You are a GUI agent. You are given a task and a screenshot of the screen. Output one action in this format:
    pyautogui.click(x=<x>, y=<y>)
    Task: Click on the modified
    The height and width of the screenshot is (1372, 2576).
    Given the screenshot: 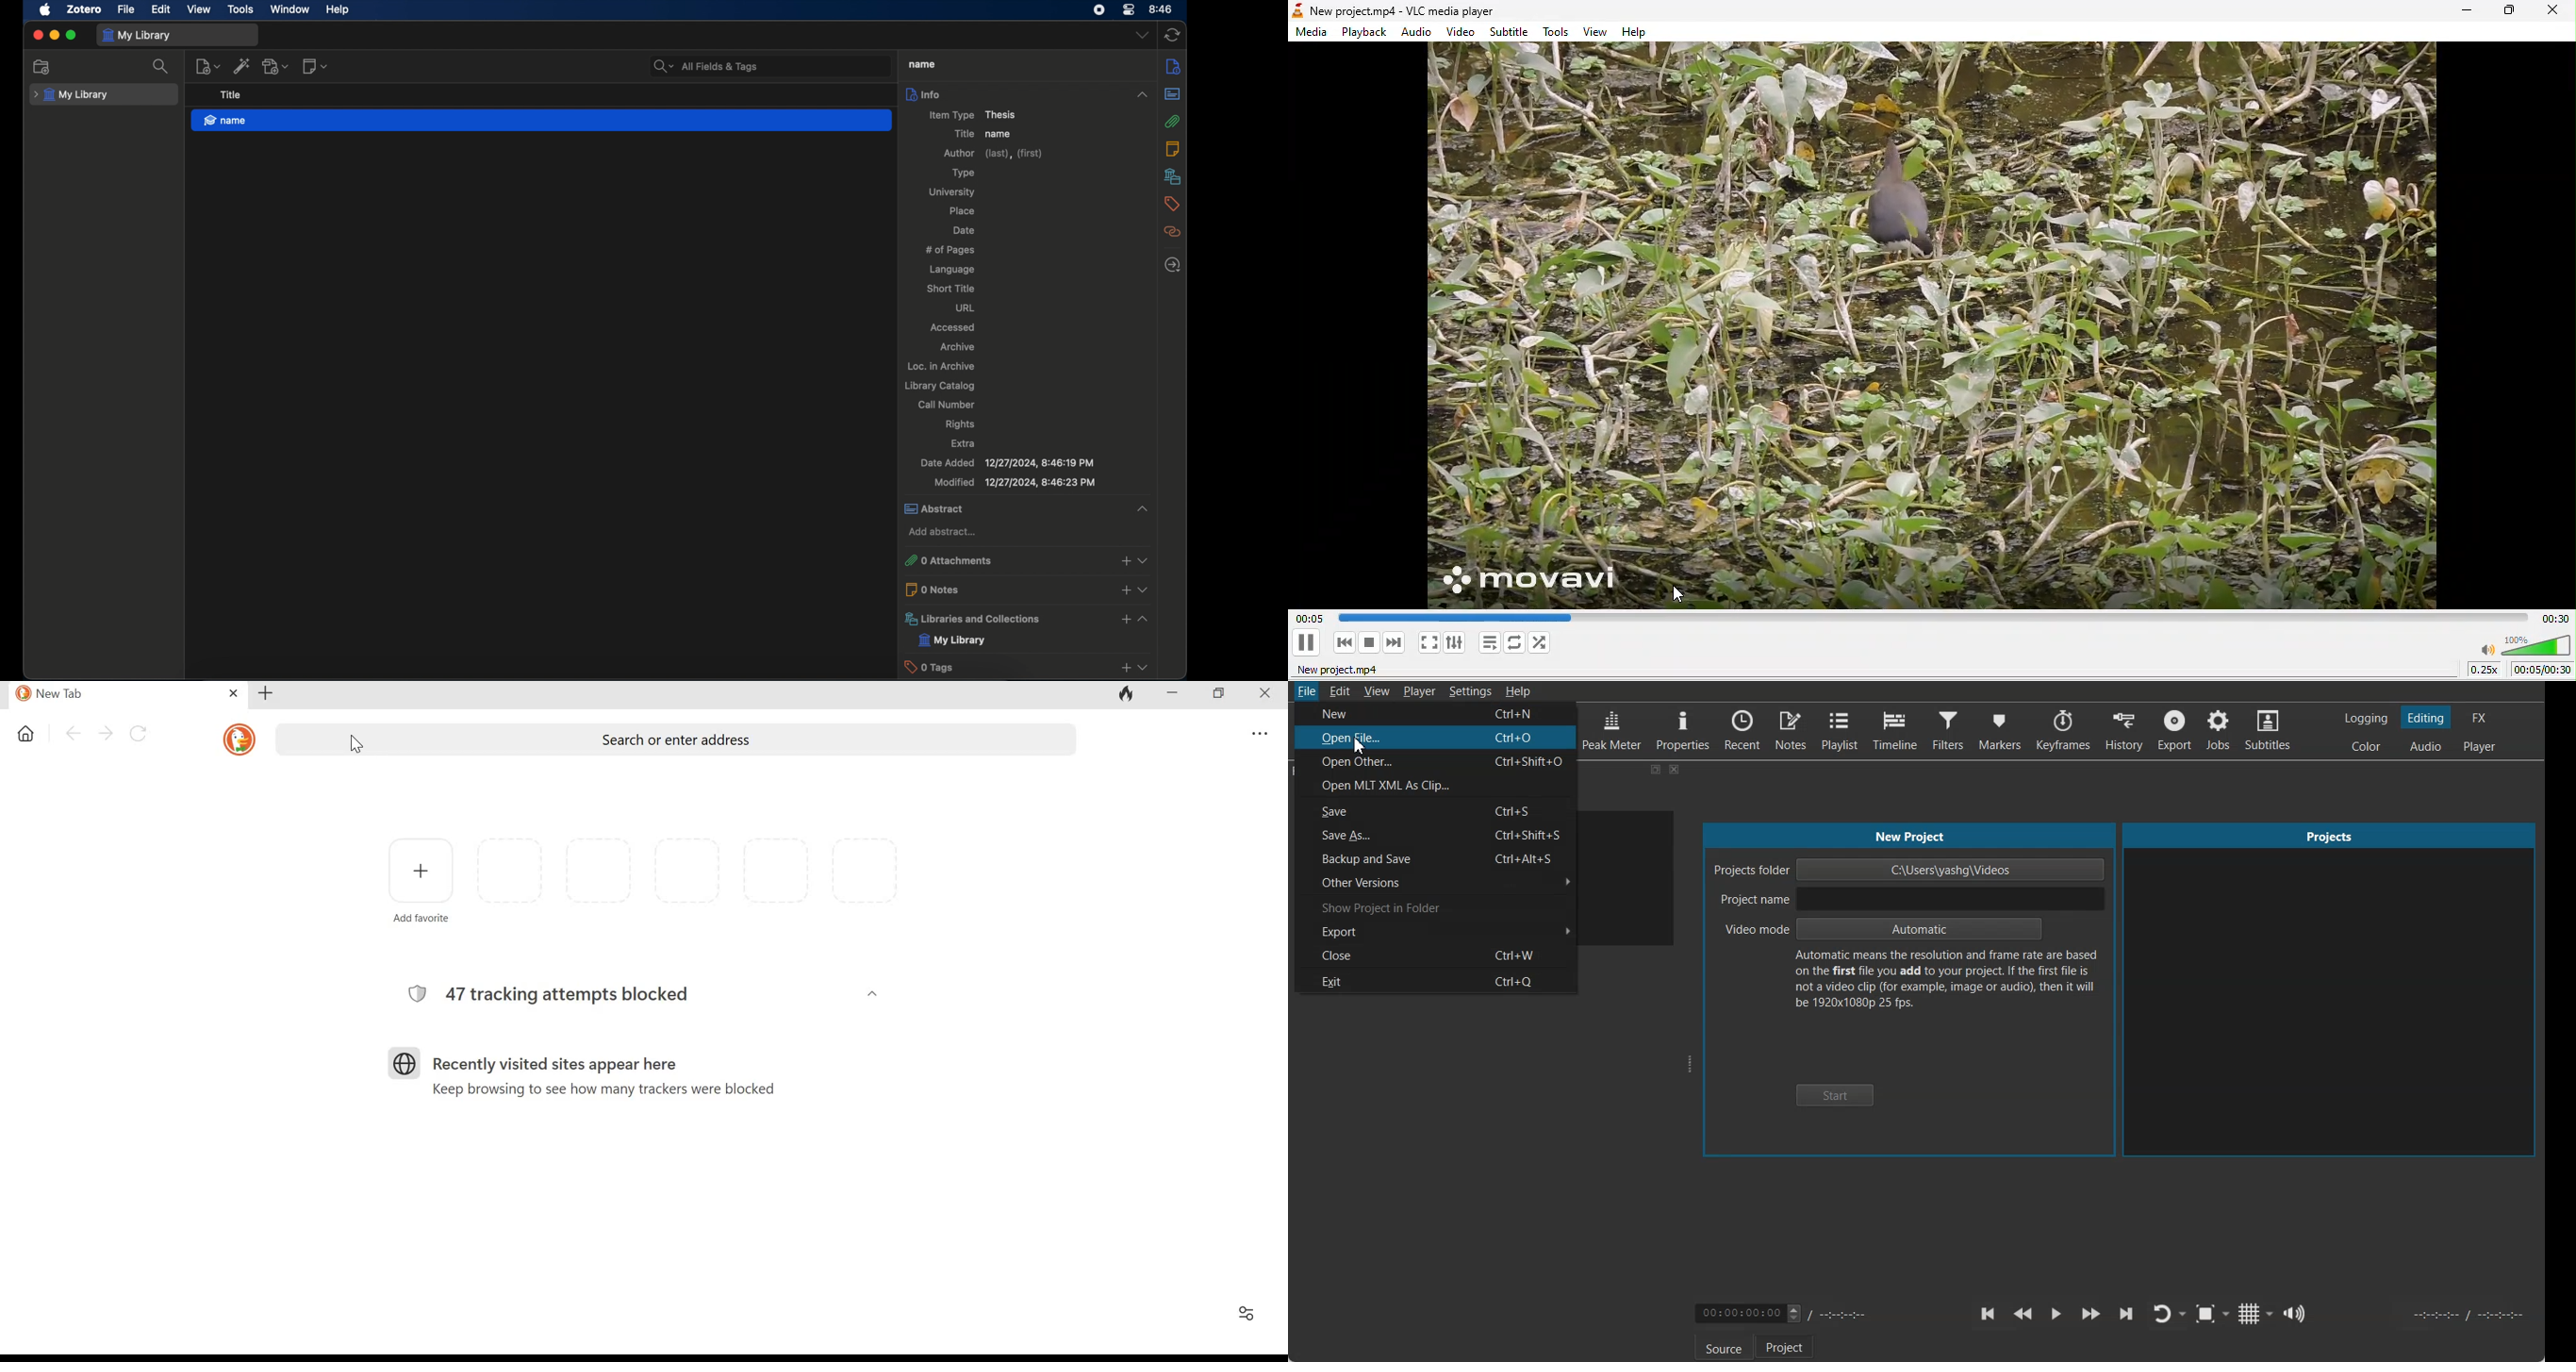 What is the action you would take?
    pyautogui.click(x=1014, y=483)
    